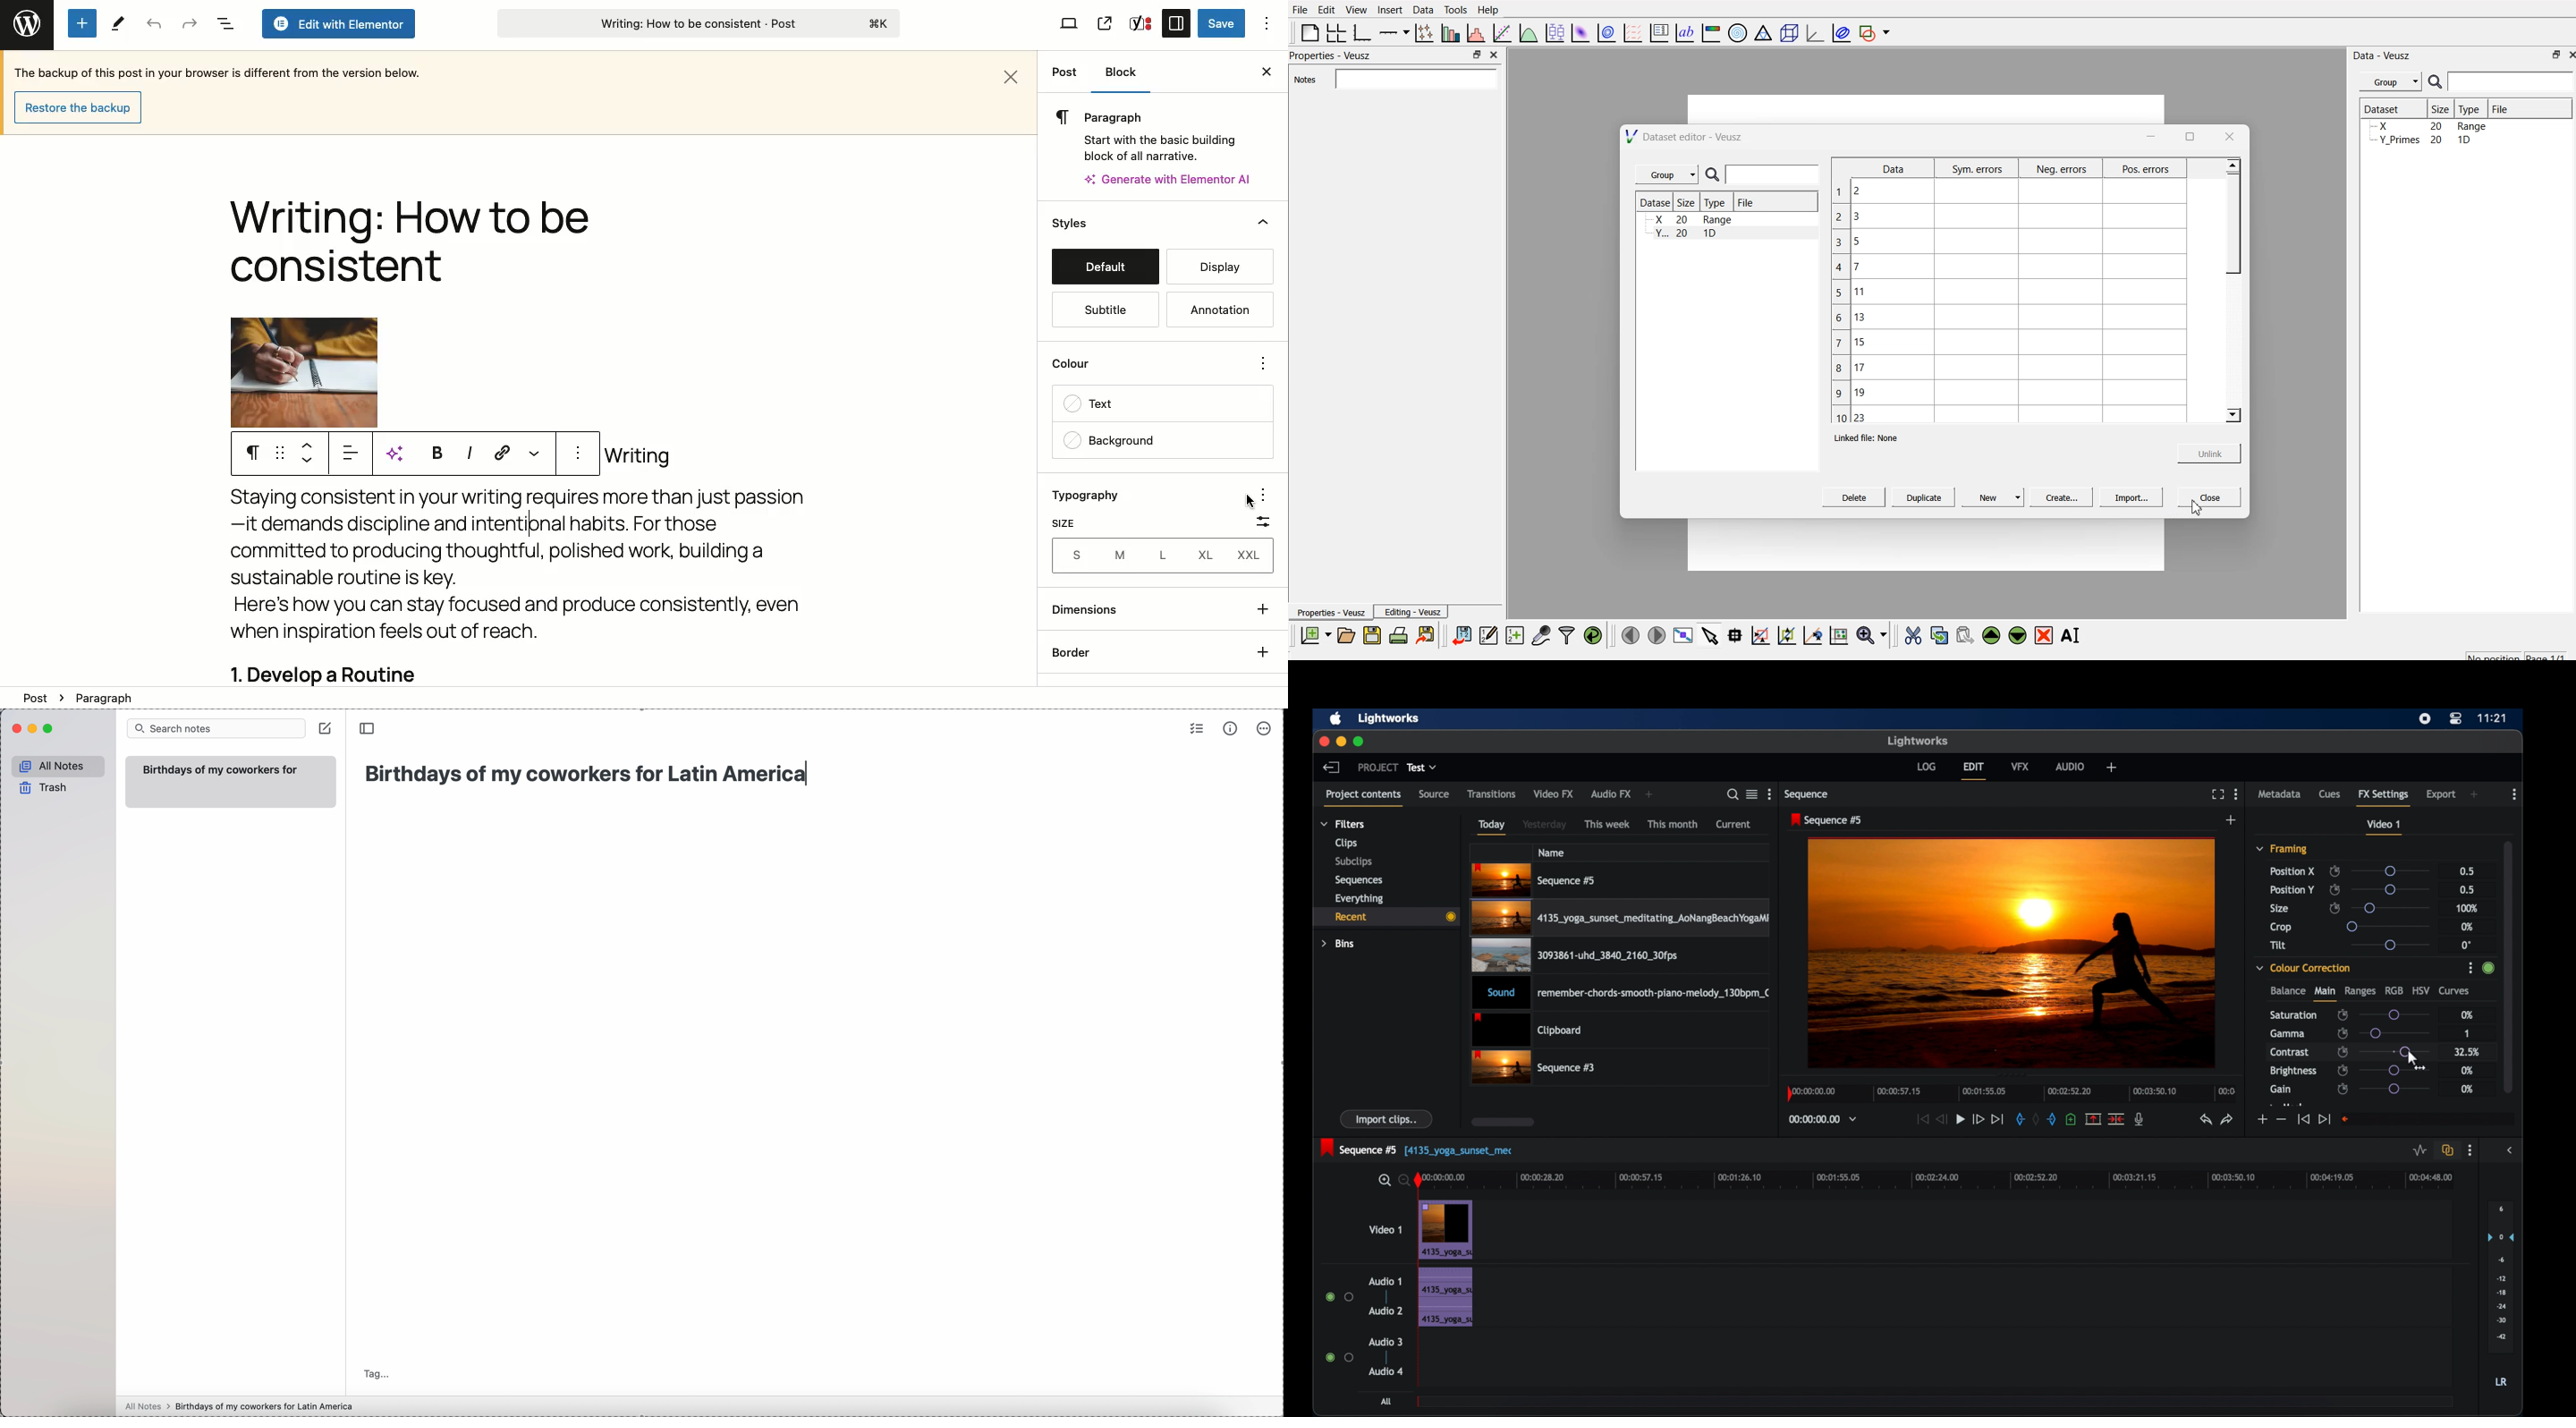 The height and width of the screenshot is (1428, 2576). What do you see at coordinates (1221, 24) in the screenshot?
I see `Save` at bounding box center [1221, 24].